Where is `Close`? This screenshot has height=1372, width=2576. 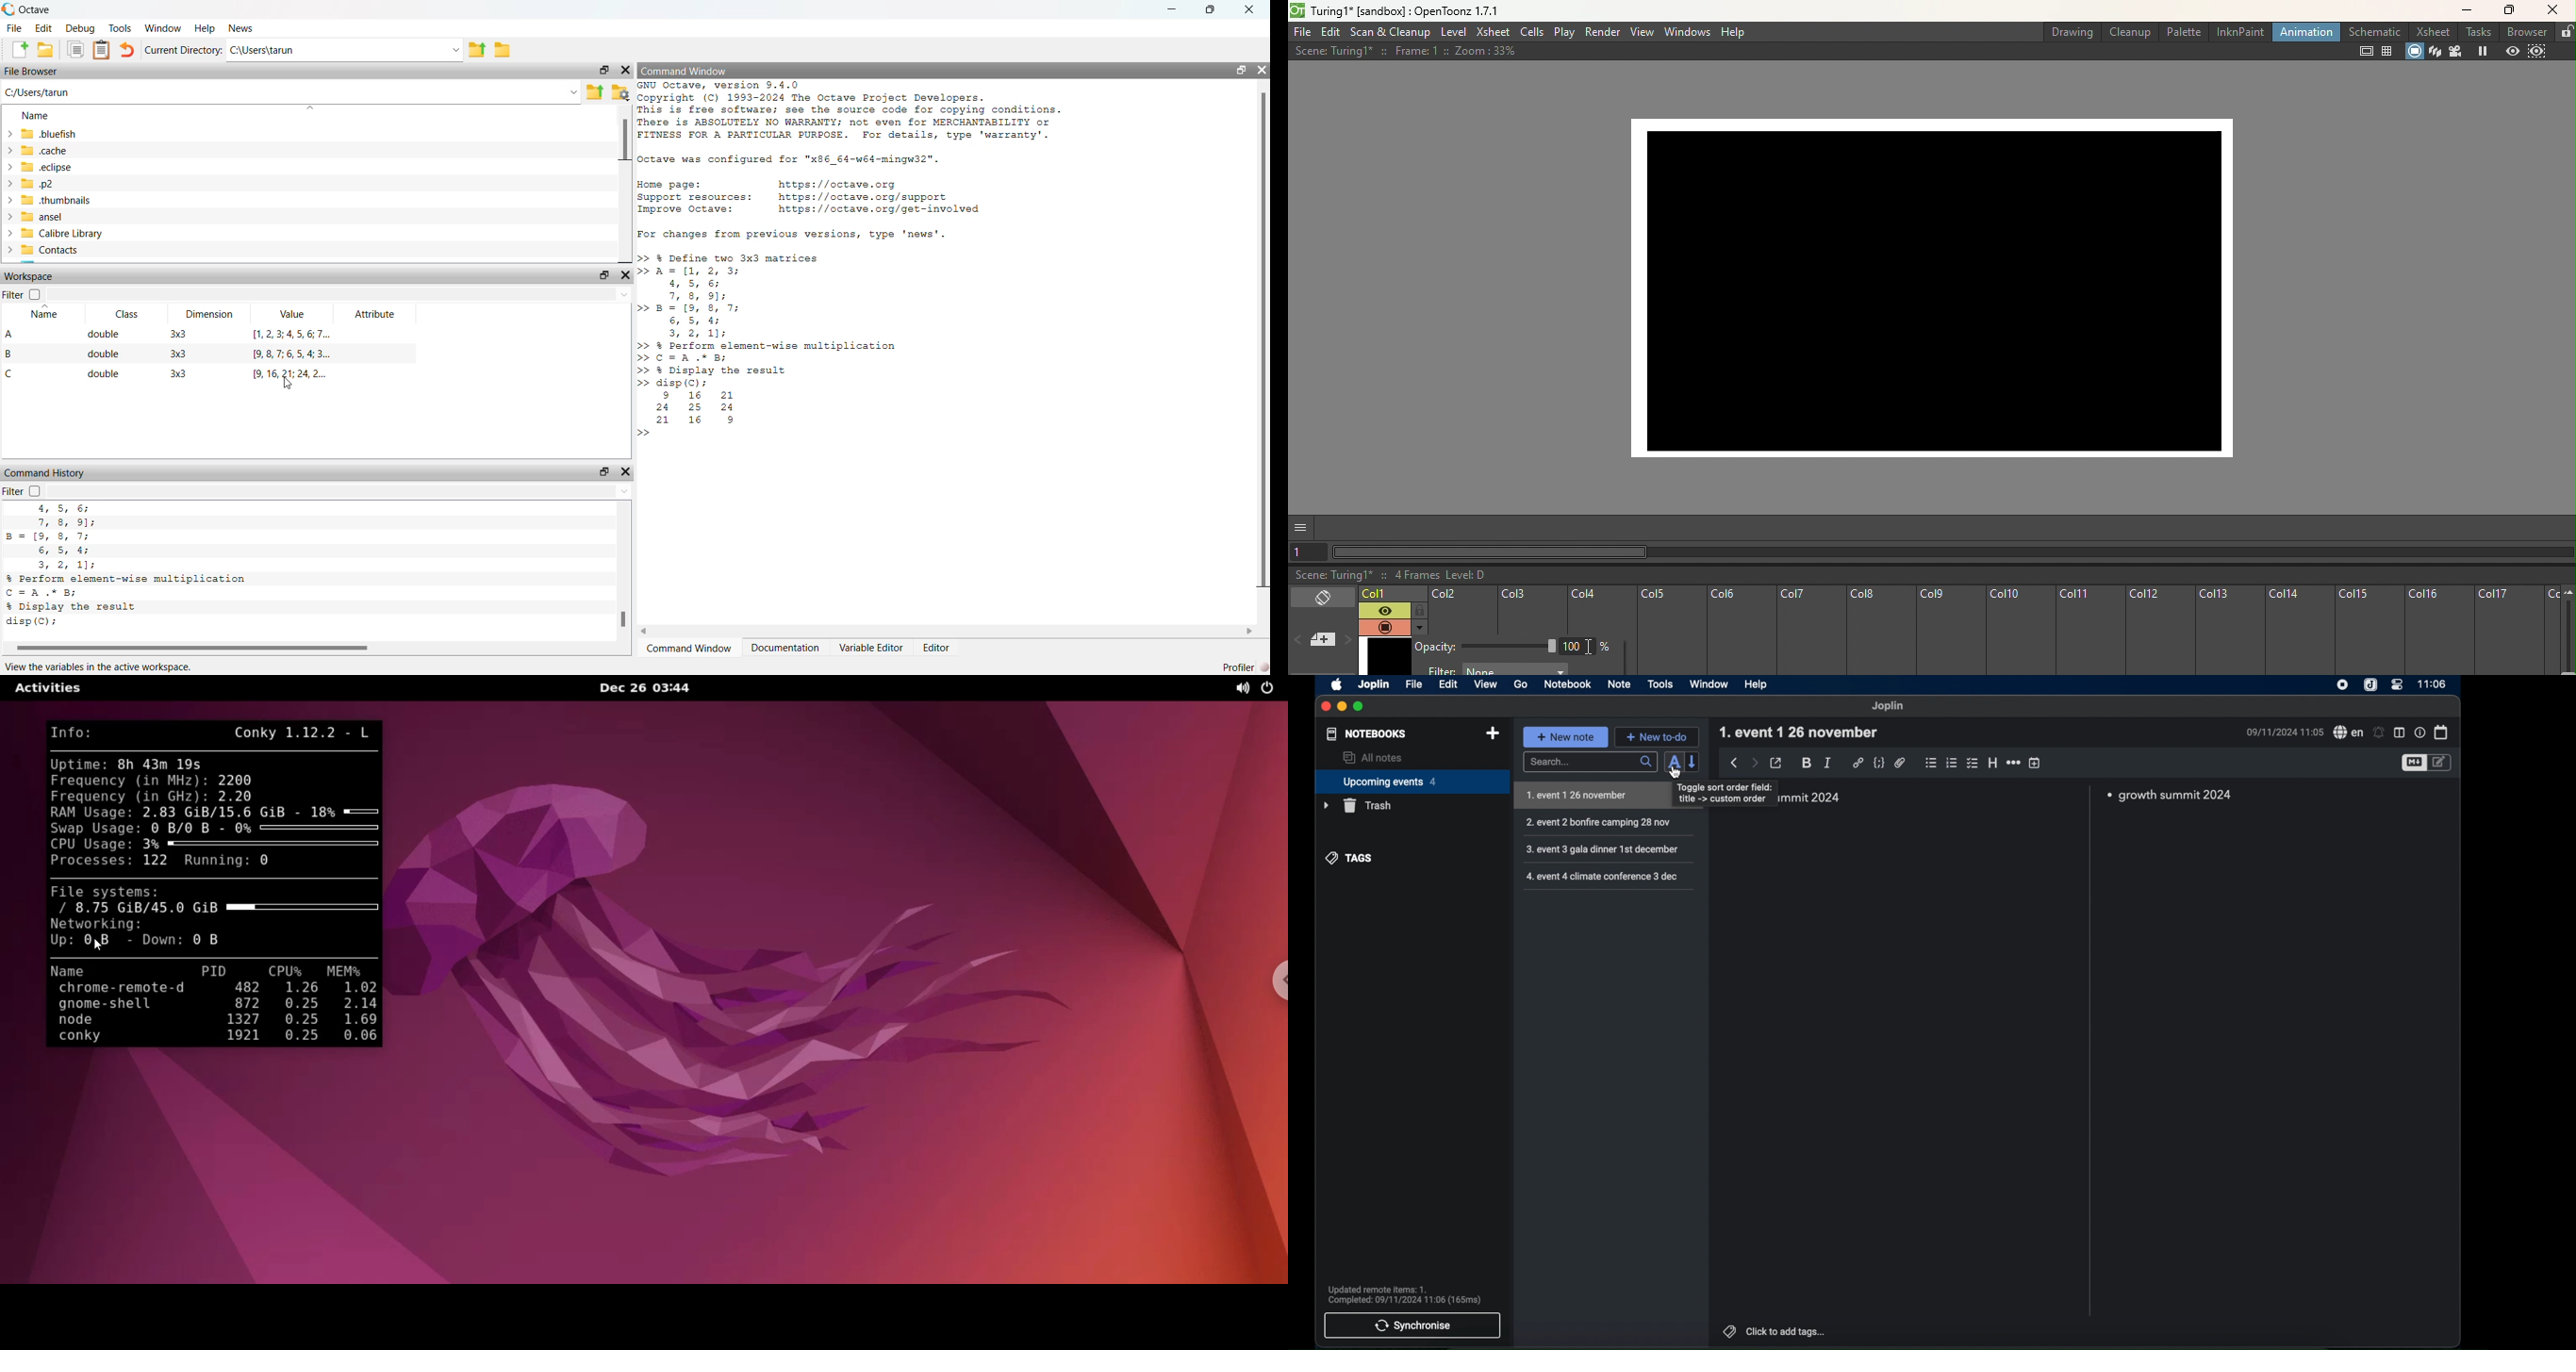 Close is located at coordinates (626, 276).